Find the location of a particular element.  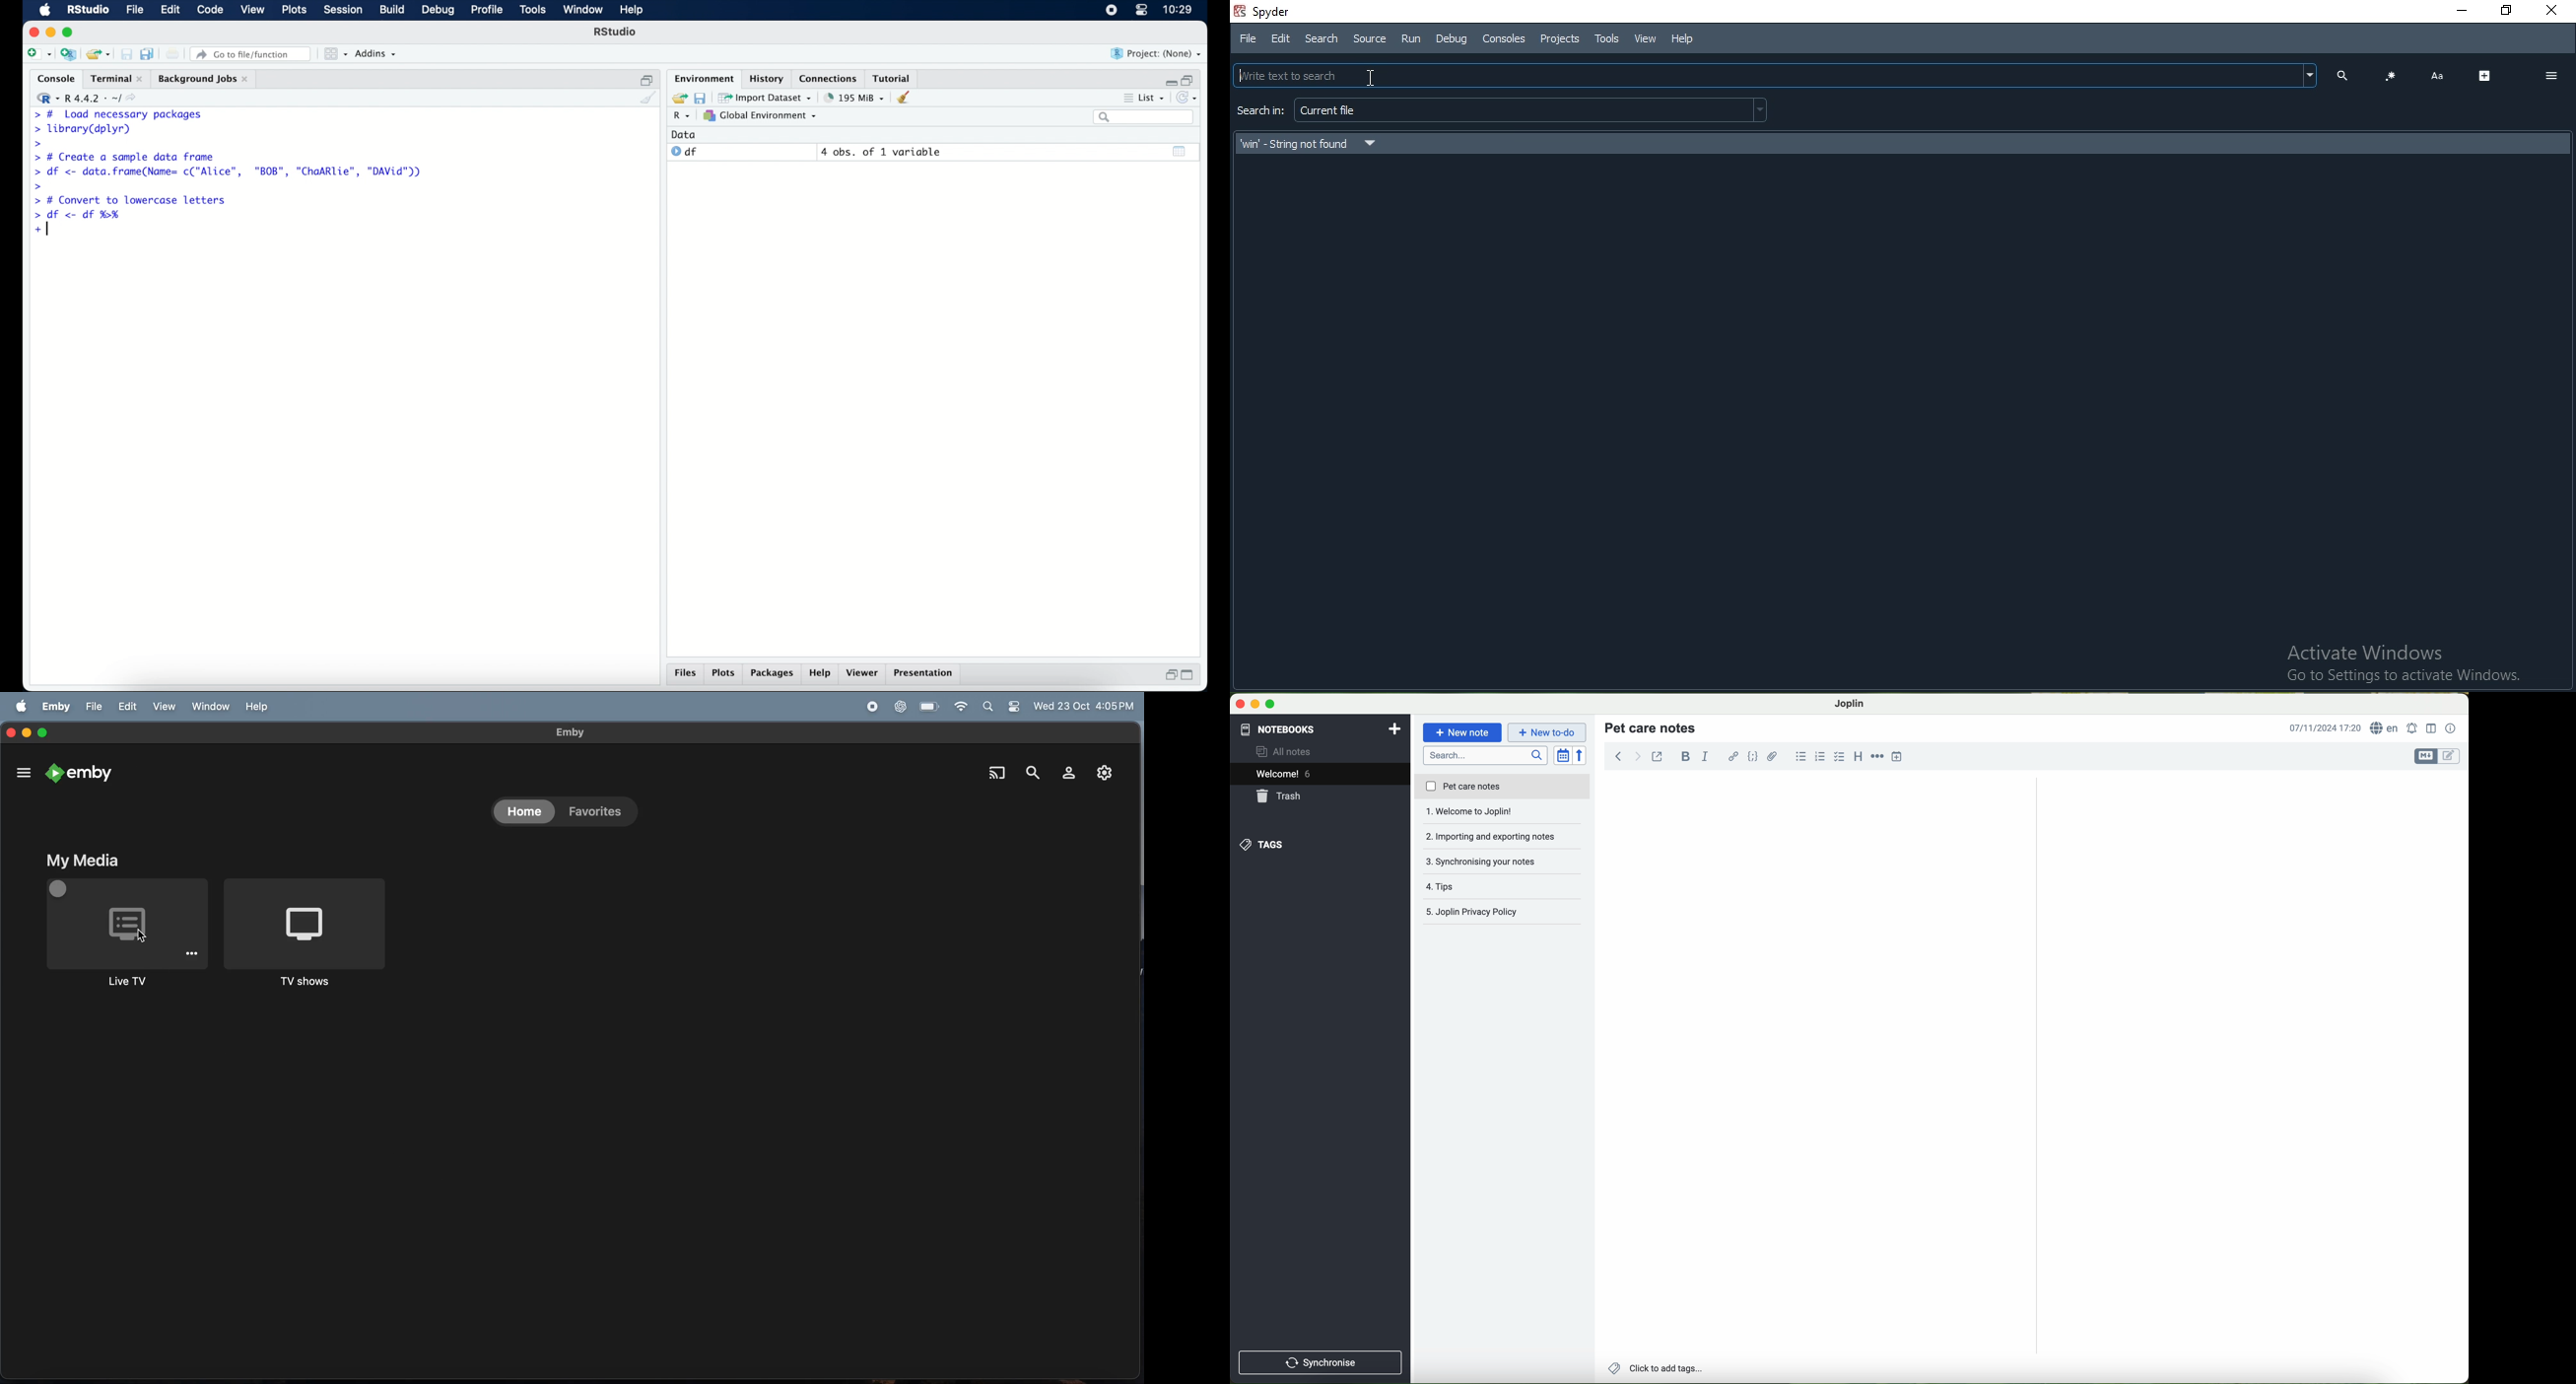

Projects is located at coordinates (1559, 38).